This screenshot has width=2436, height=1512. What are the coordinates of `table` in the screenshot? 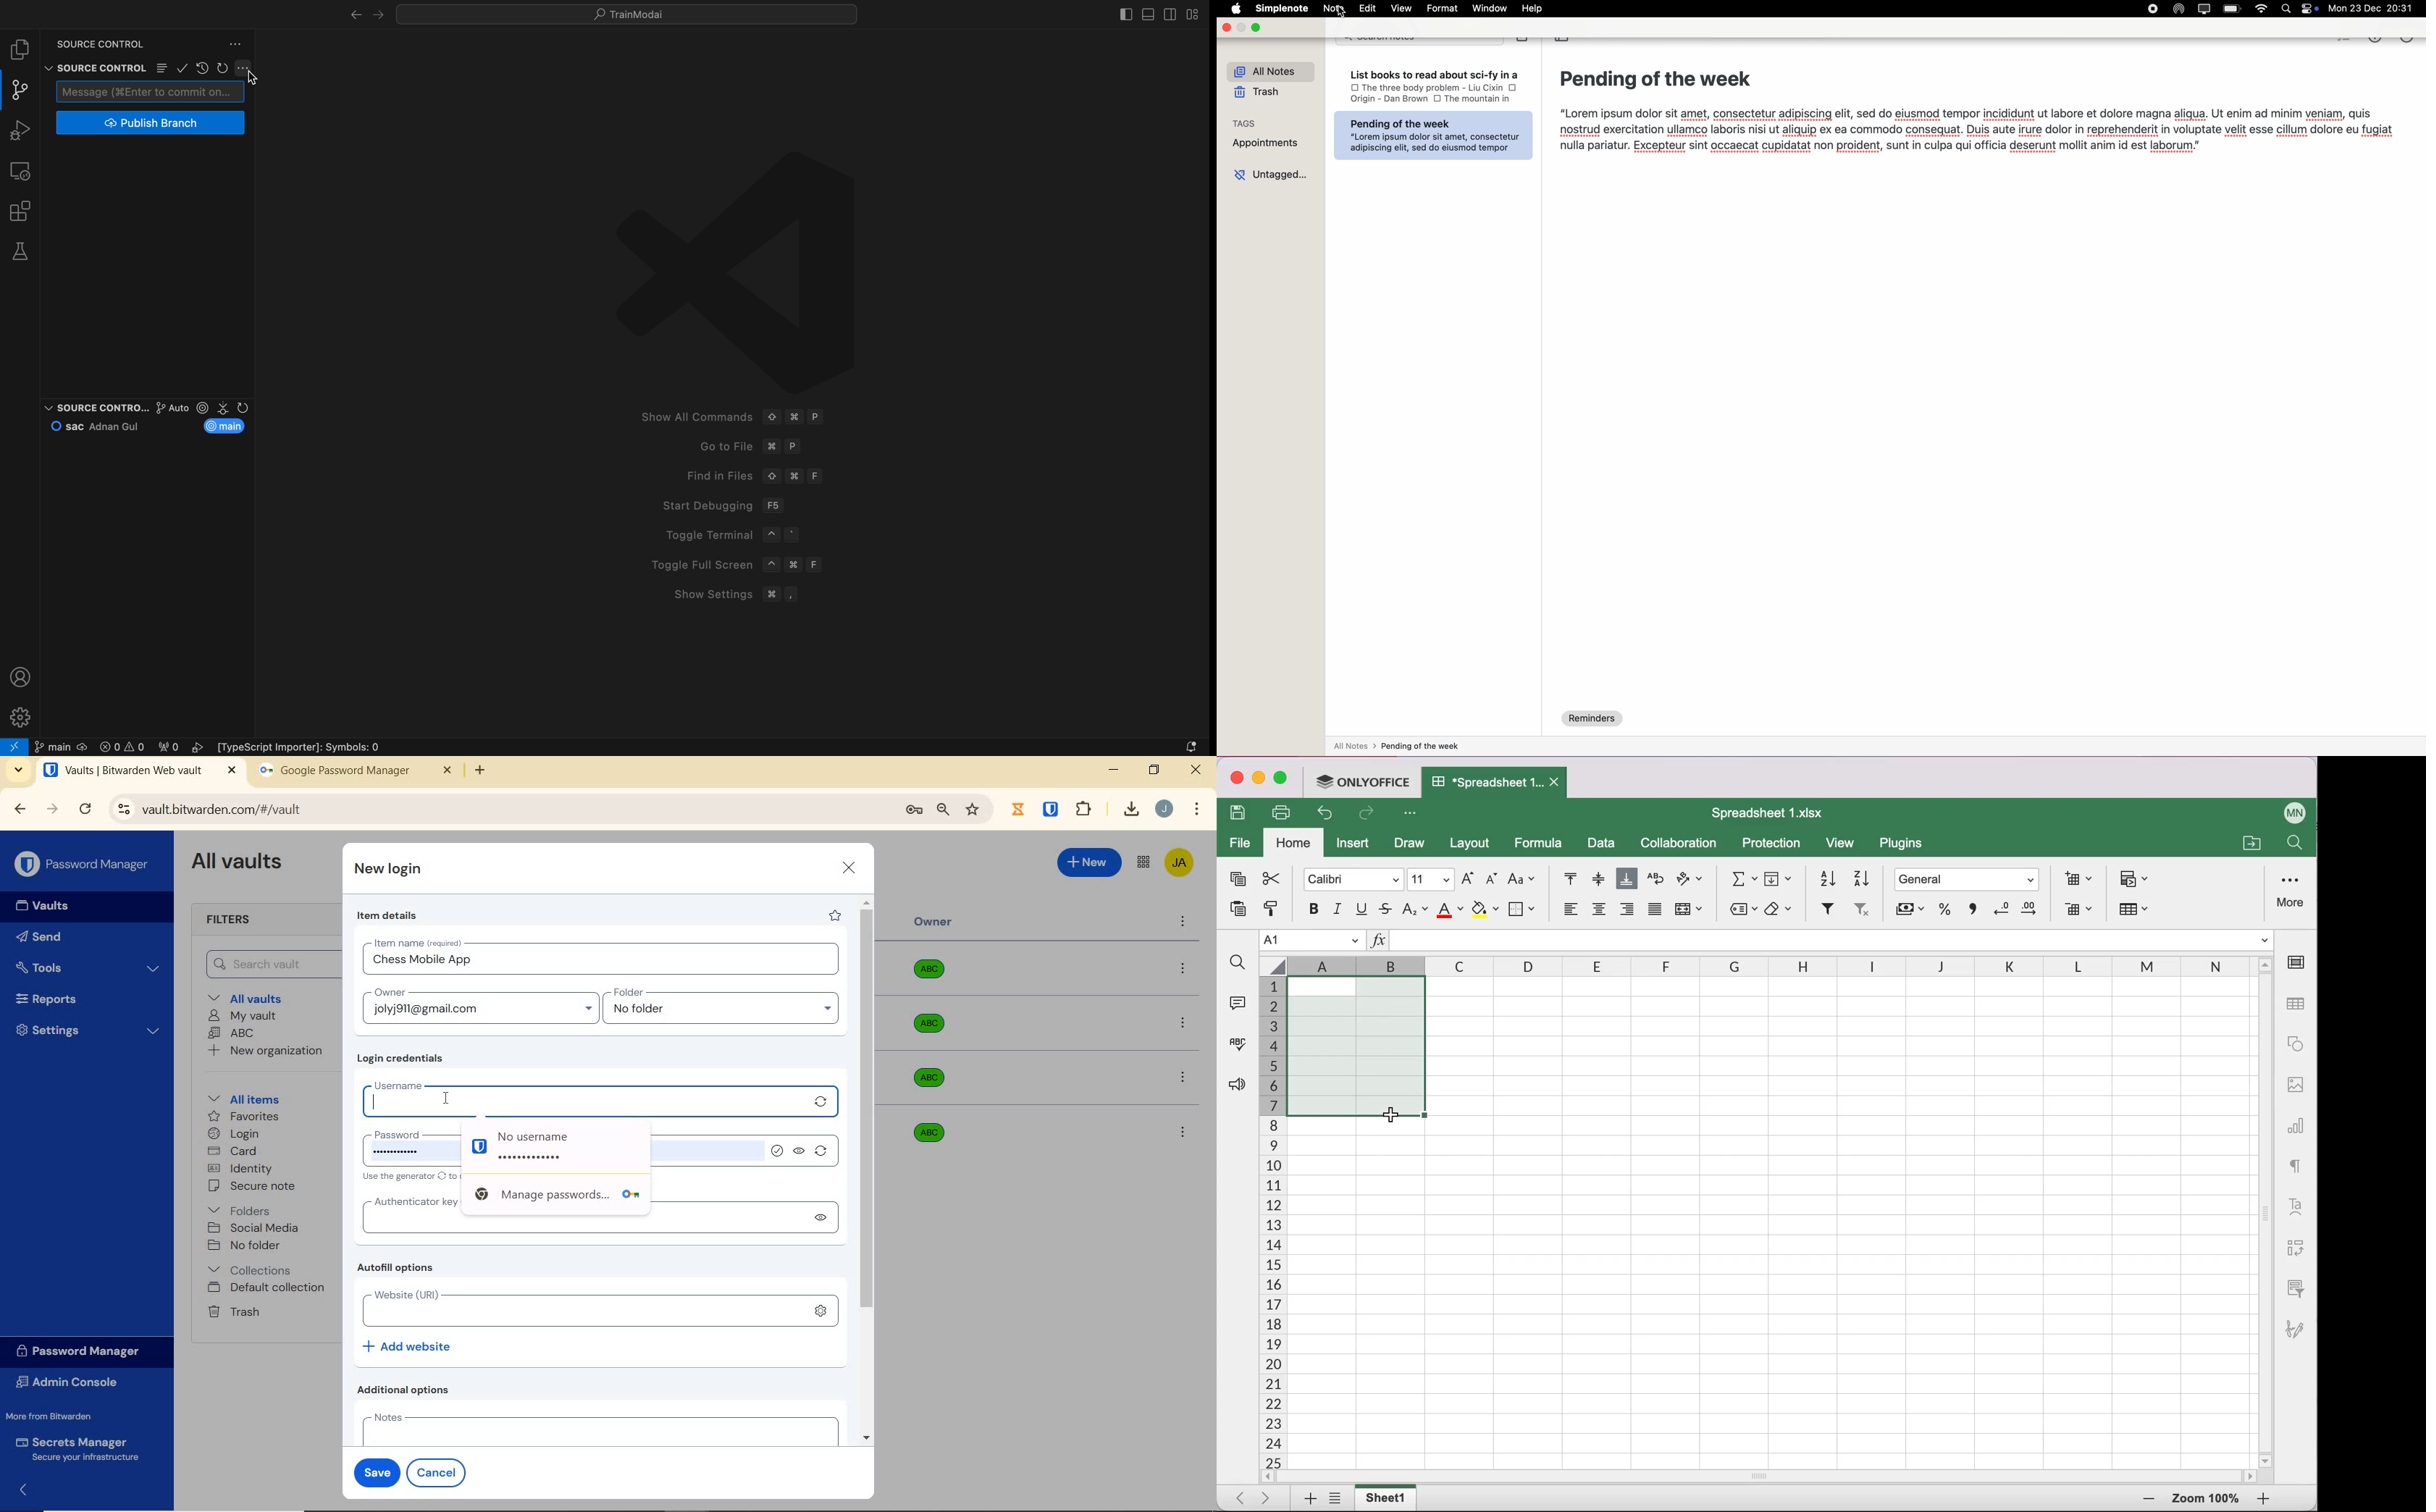 It's located at (2297, 1005).